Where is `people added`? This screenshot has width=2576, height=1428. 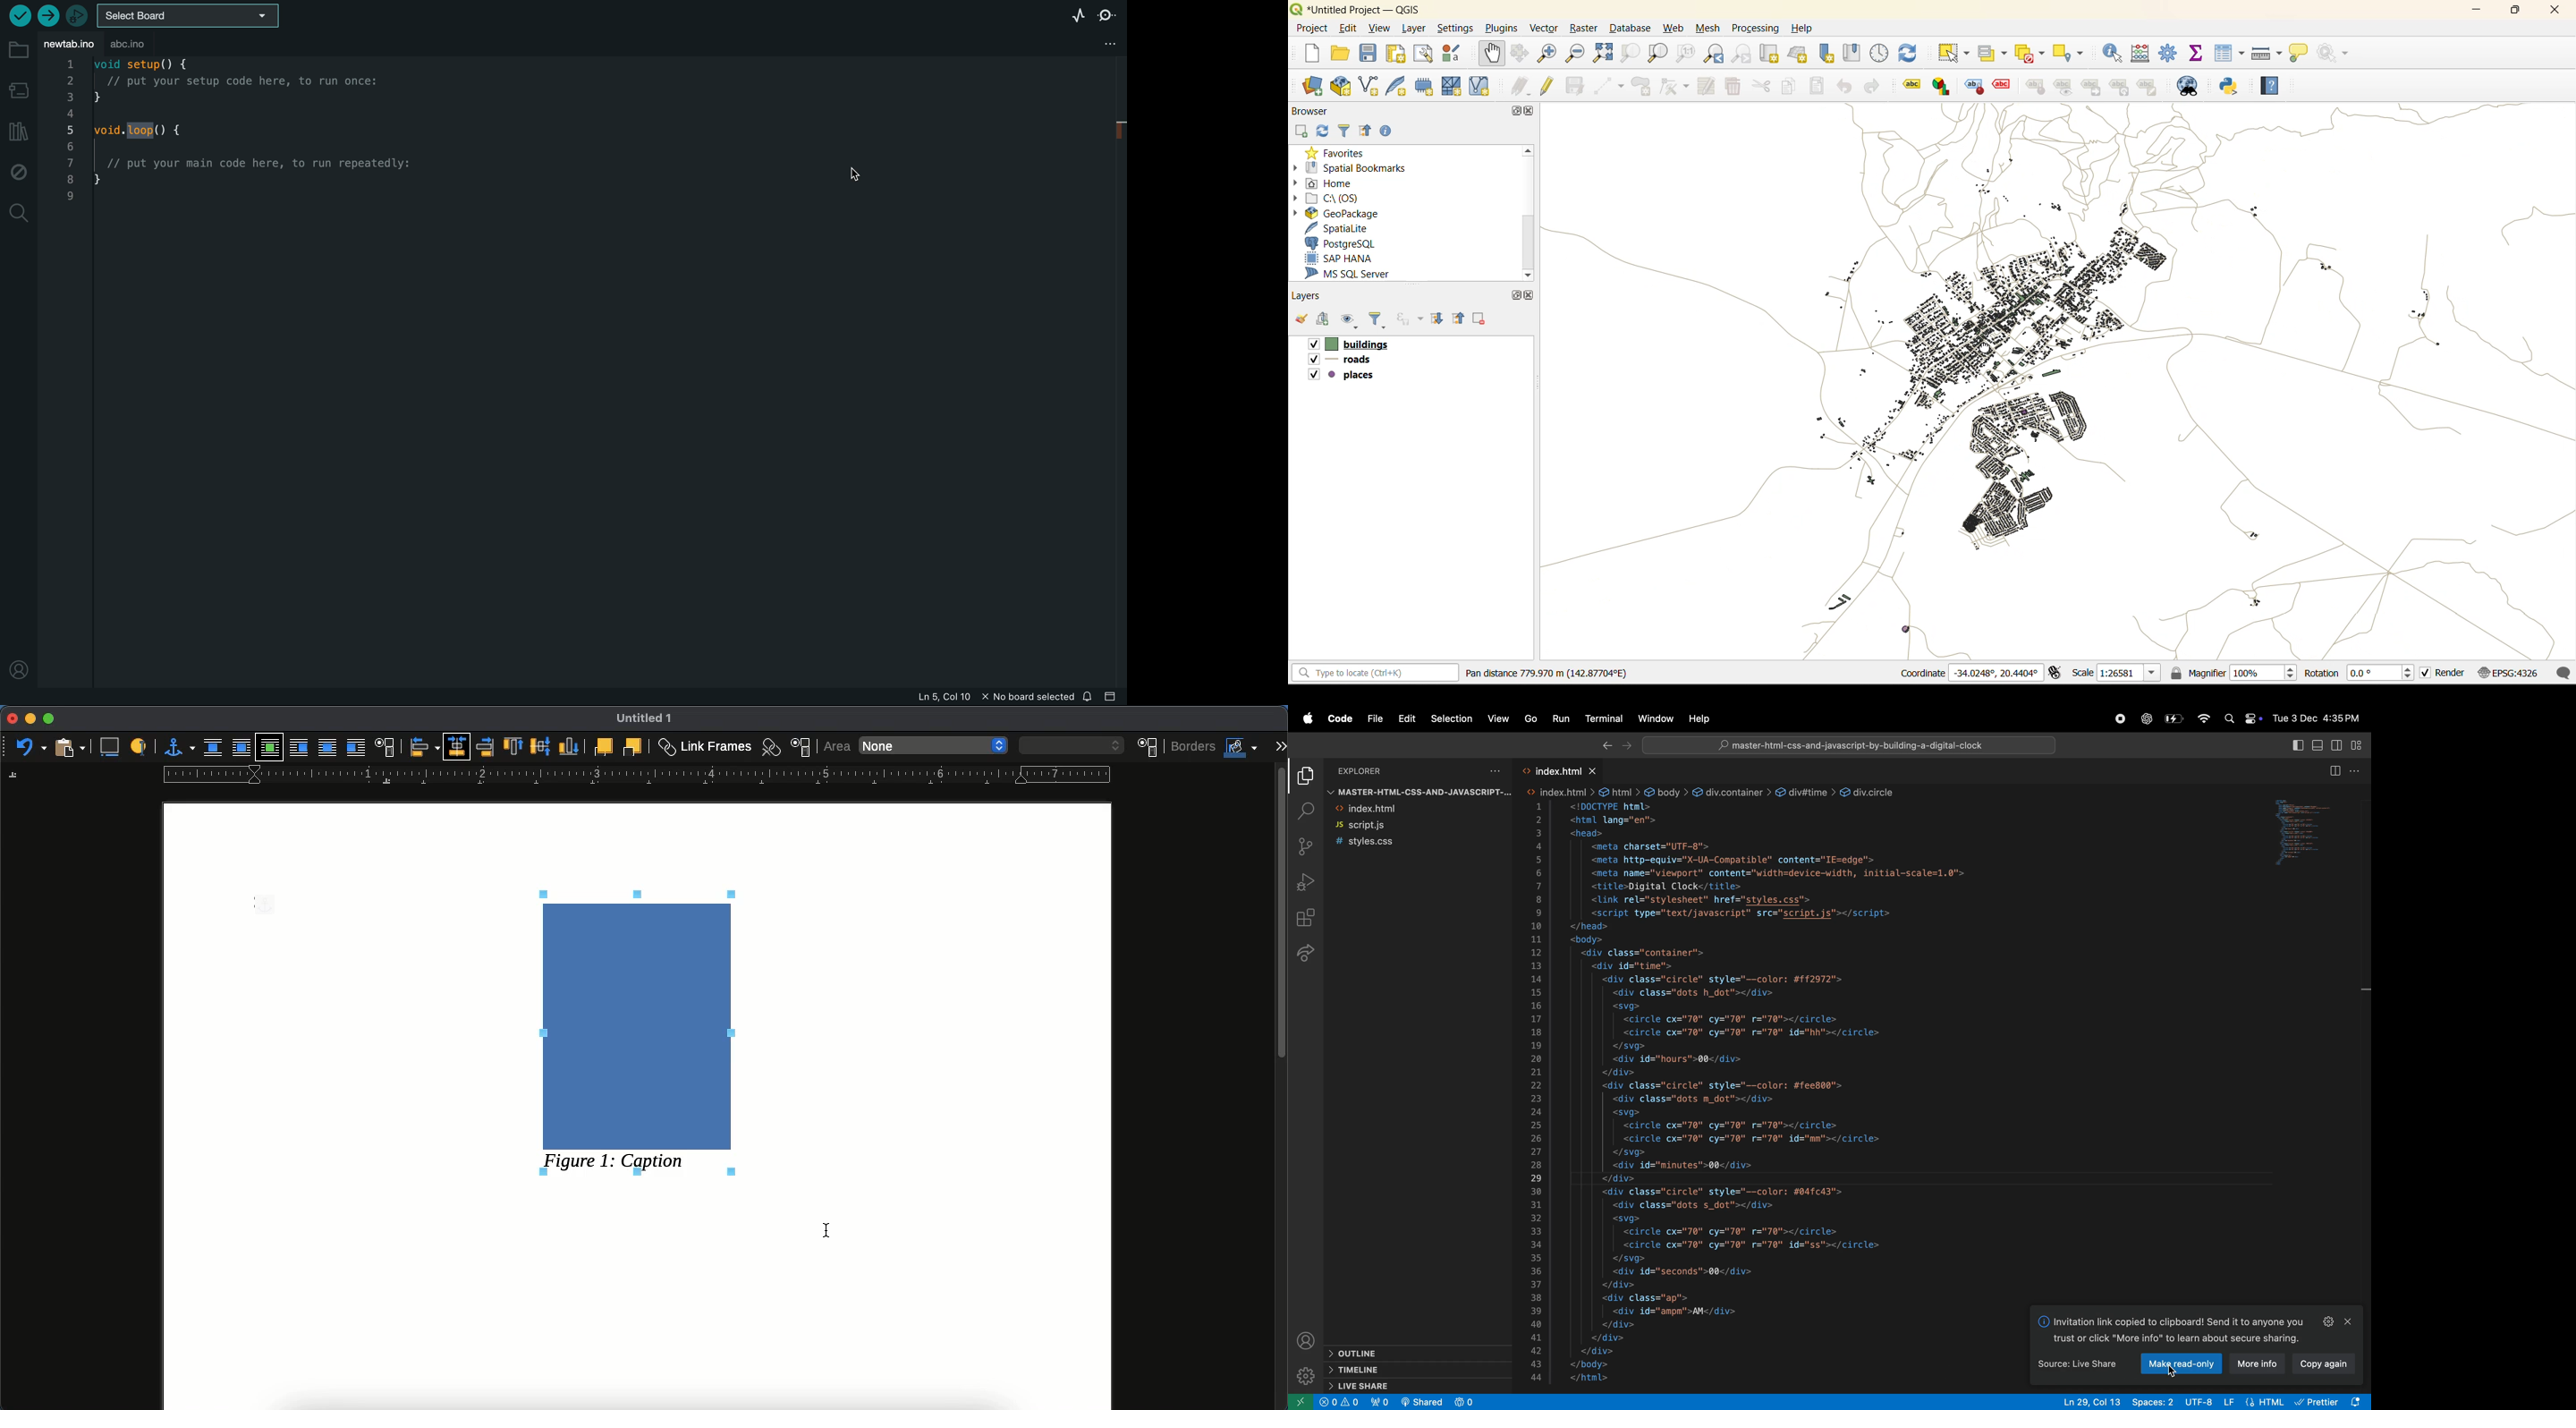
people added is located at coordinates (1468, 1402).